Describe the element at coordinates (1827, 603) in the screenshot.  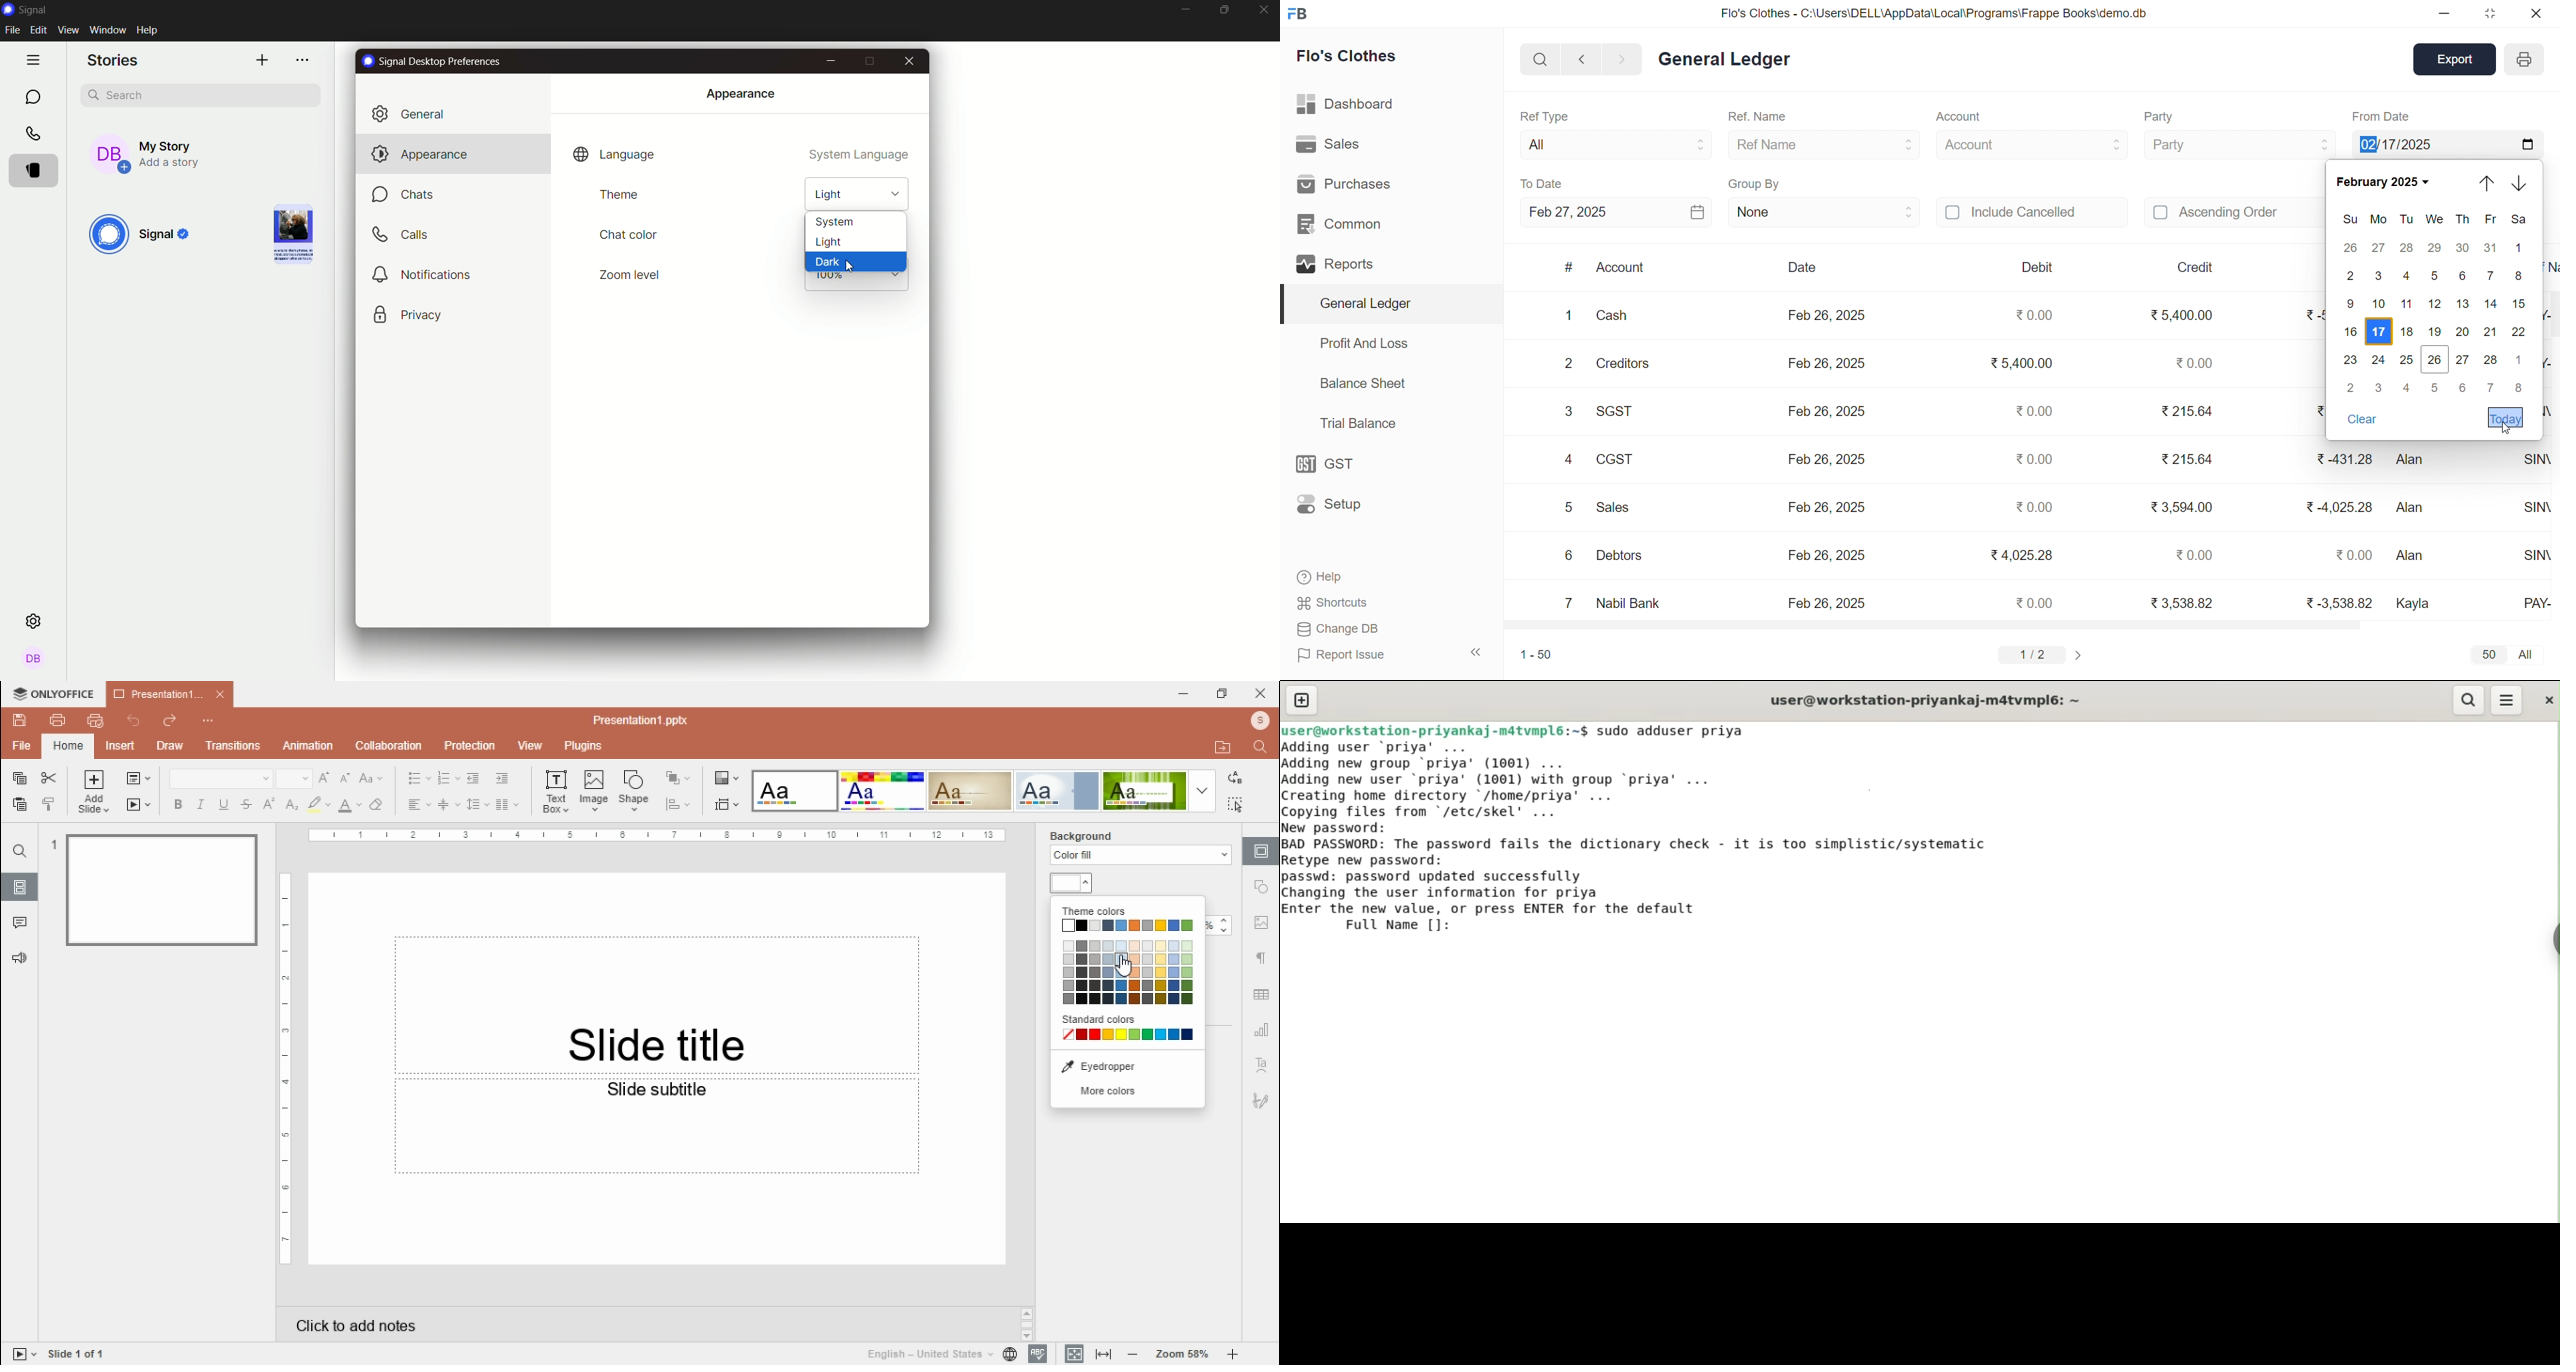
I see `Feb 26, 2025` at that location.